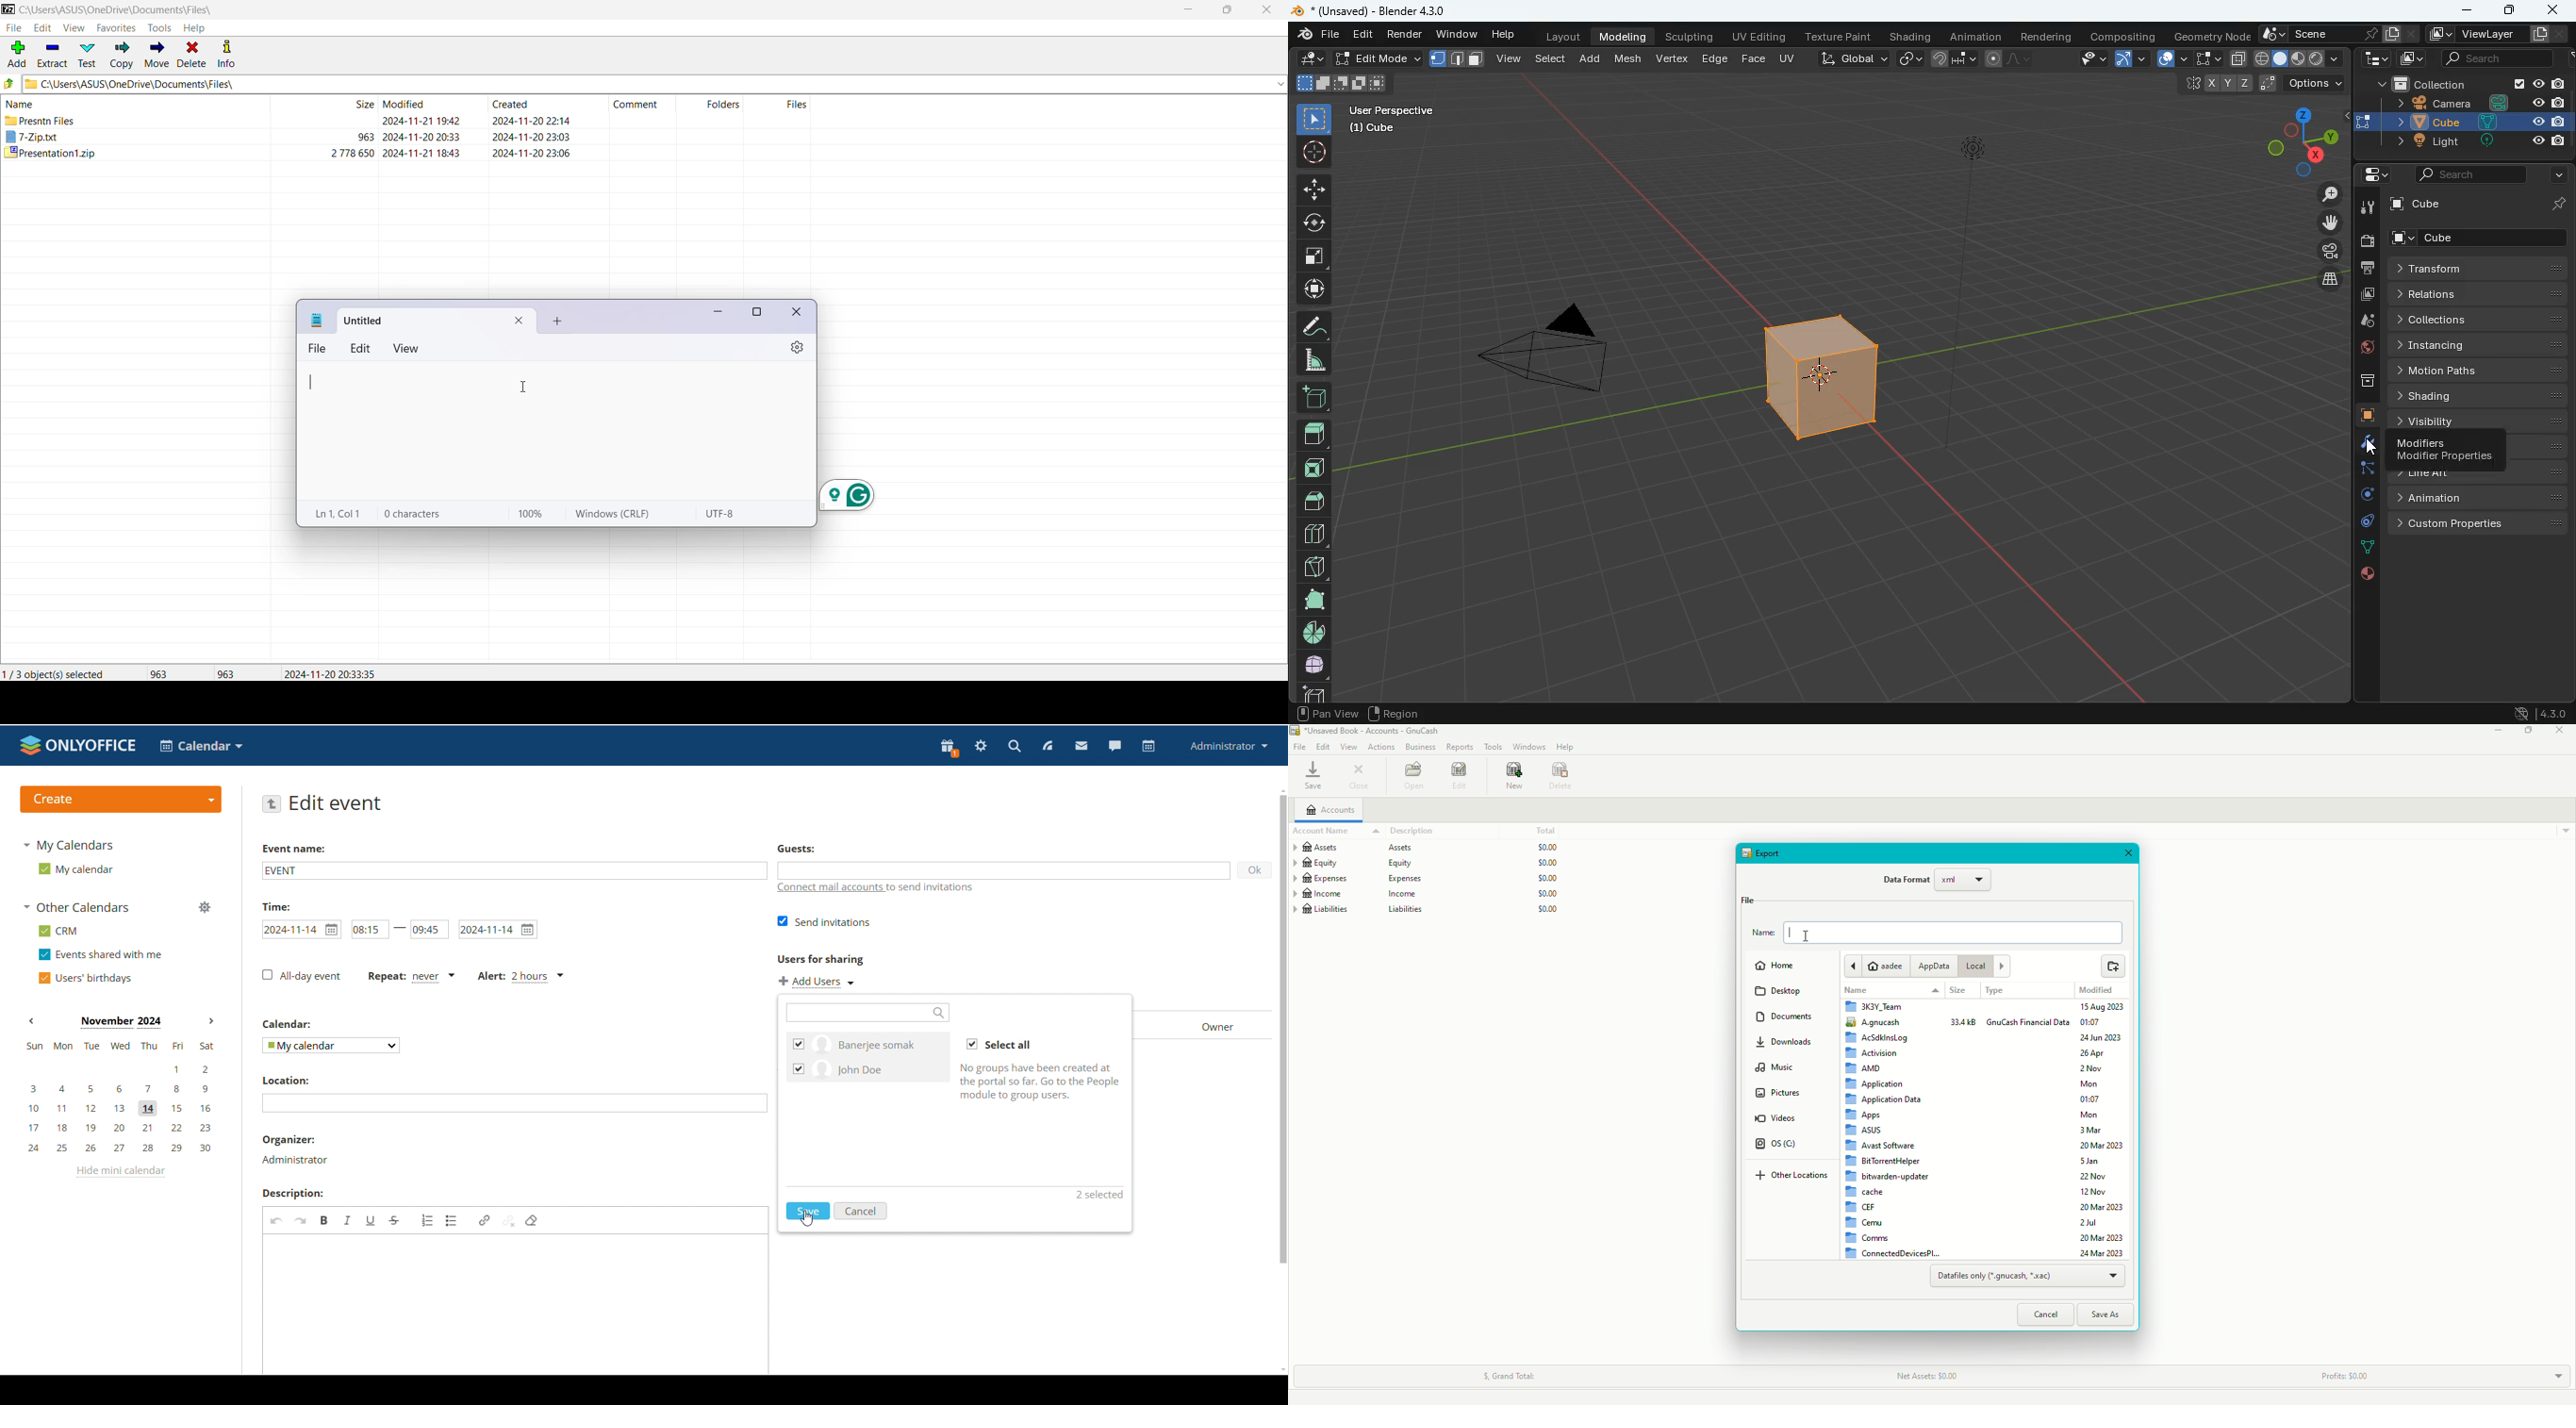 This screenshot has height=1428, width=2576. What do you see at coordinates (335, 674) in the screenshot?
I see `Modified Date of the last selected file` at bounding box center [335, 674].